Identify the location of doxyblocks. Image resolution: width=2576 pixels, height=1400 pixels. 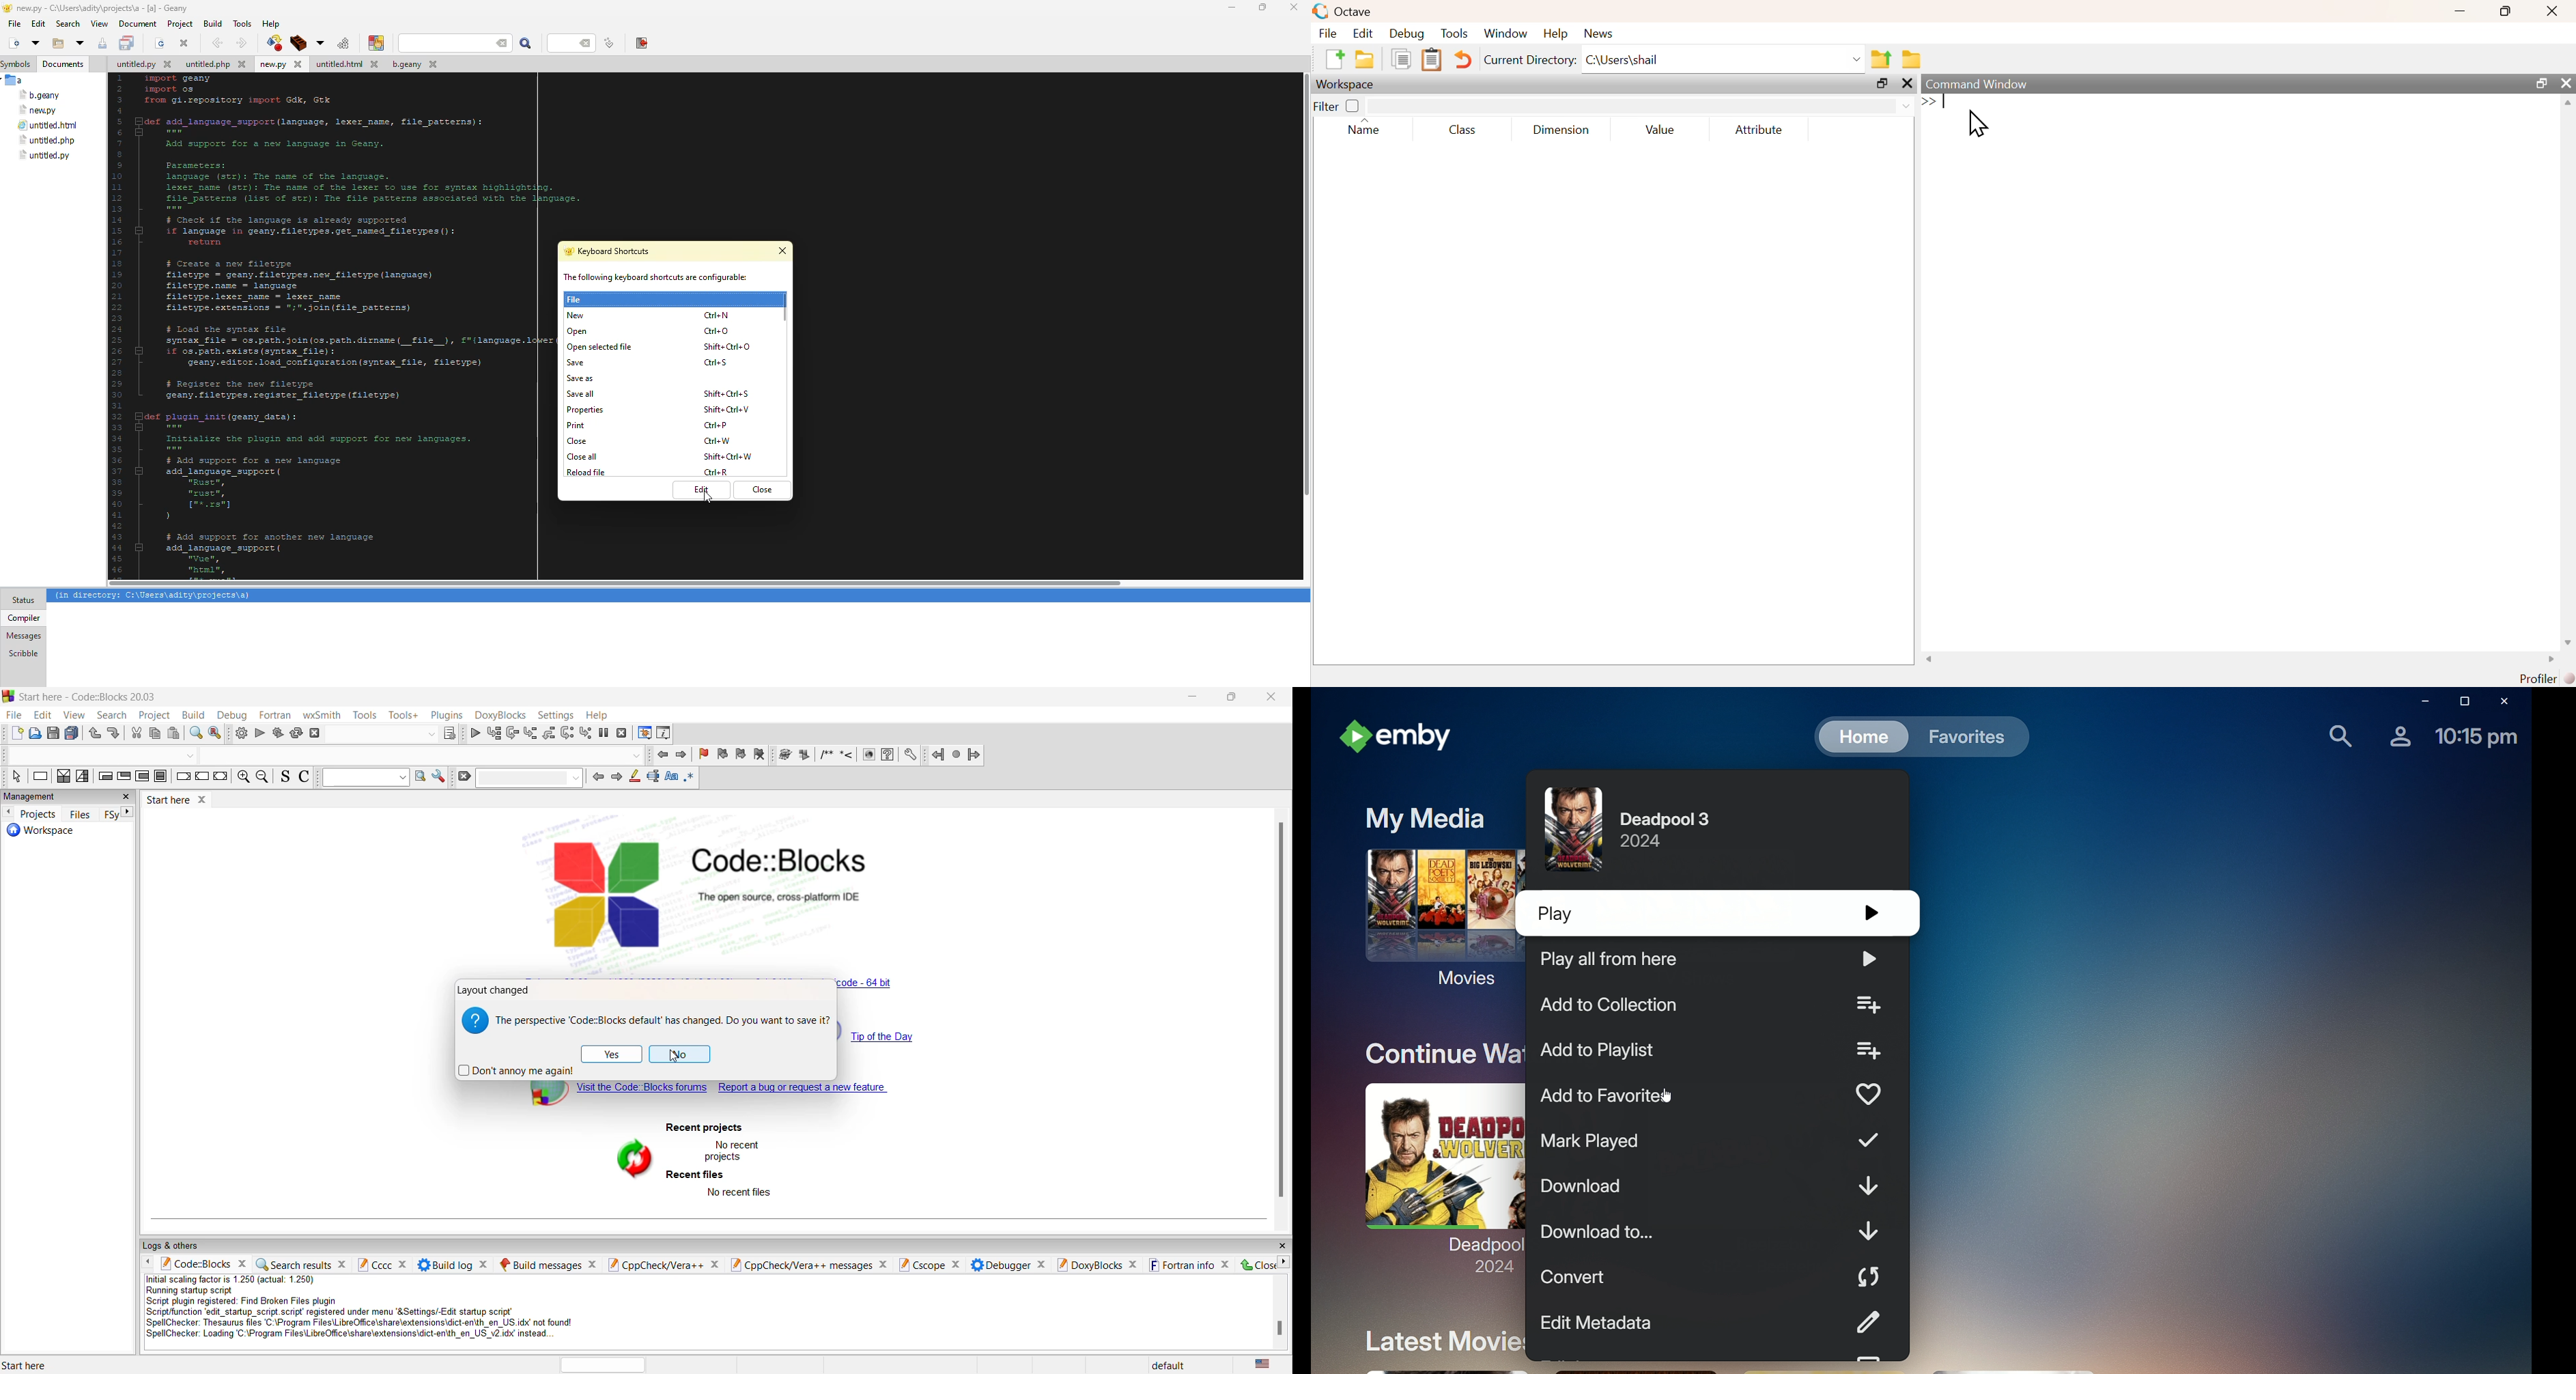
(1089, 1264).